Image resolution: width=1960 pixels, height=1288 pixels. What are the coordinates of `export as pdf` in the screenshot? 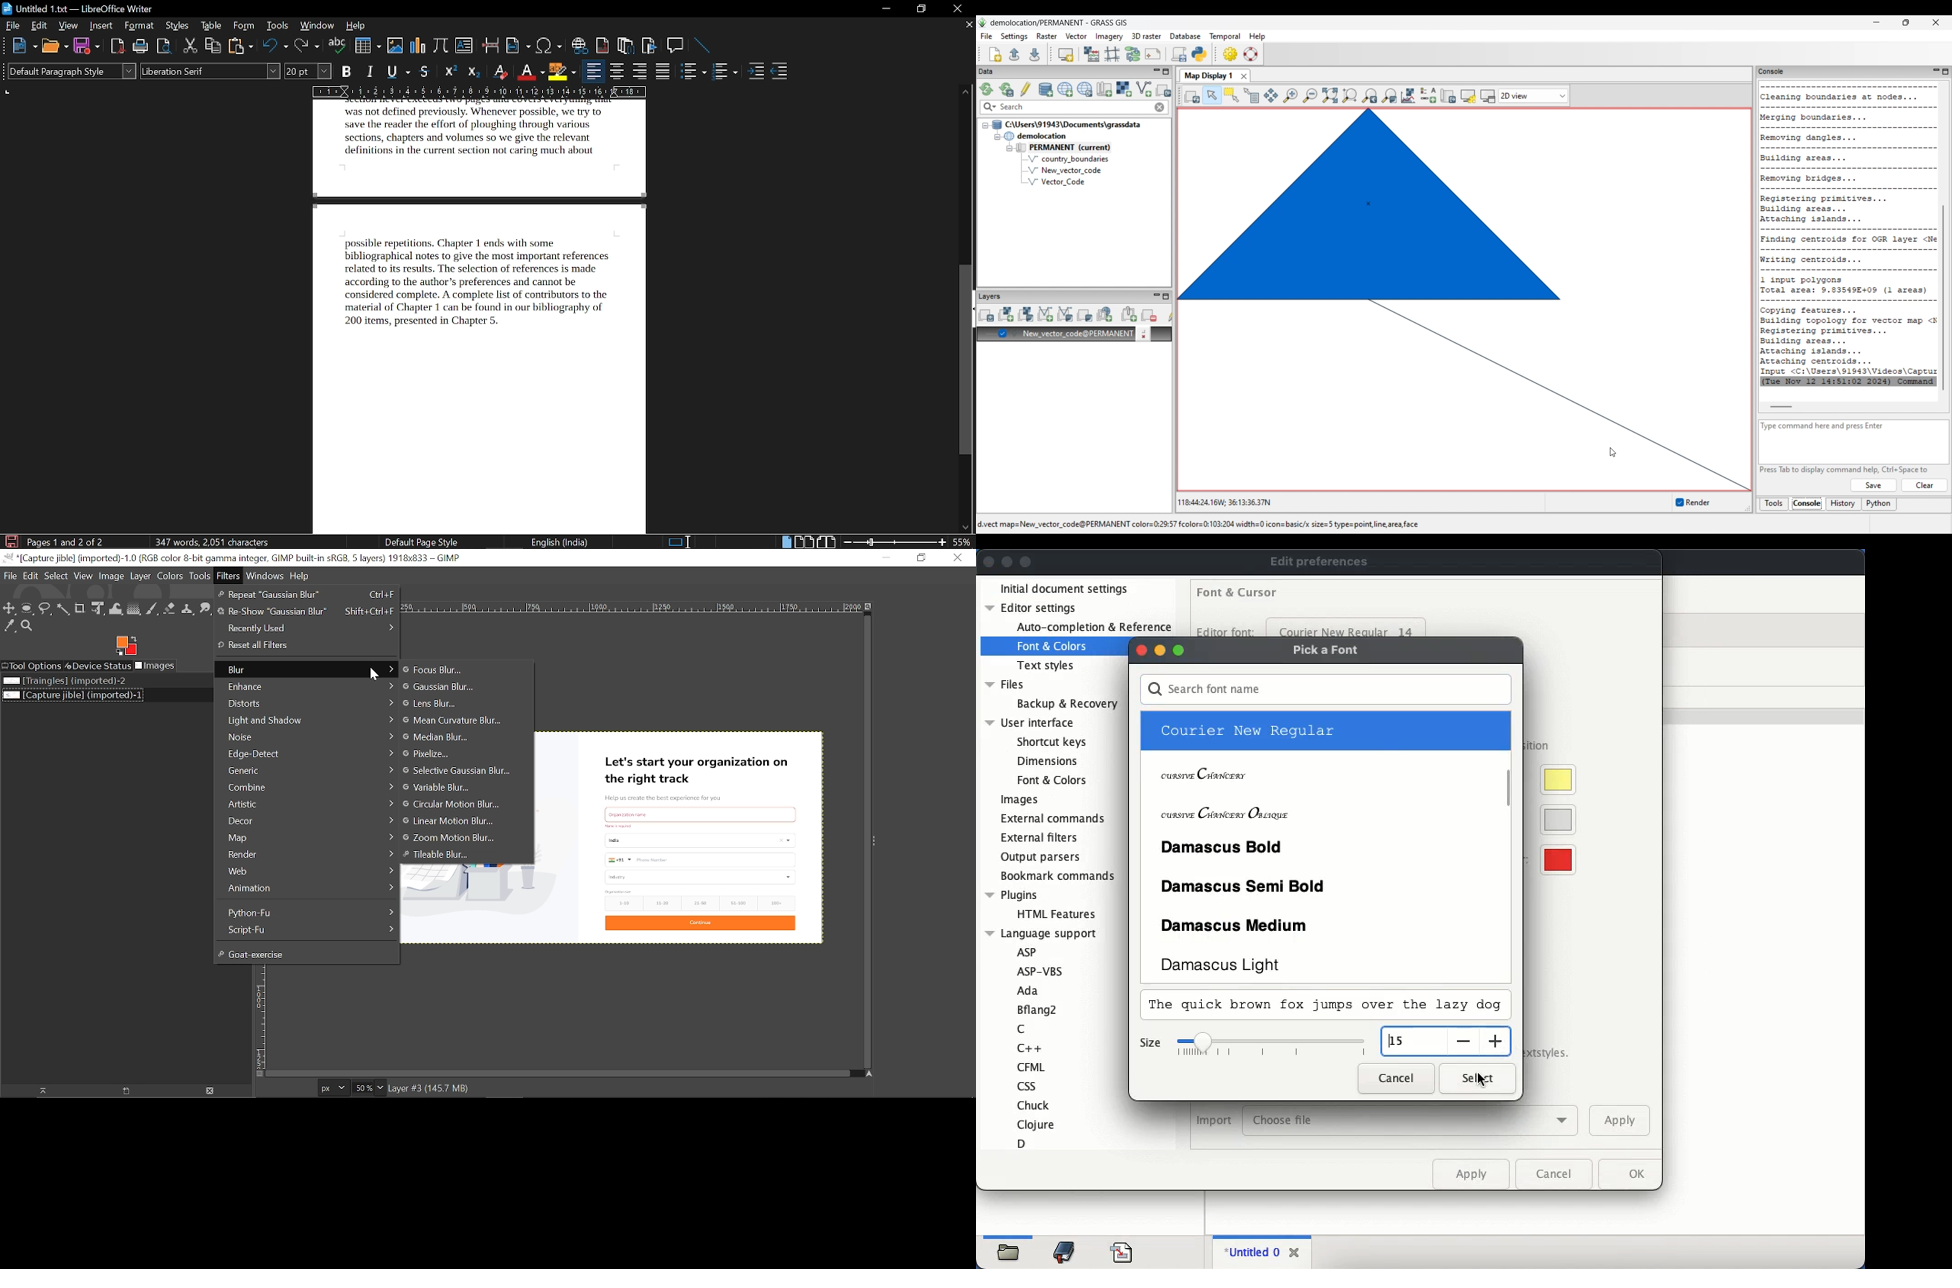 It's located at (114, 47).